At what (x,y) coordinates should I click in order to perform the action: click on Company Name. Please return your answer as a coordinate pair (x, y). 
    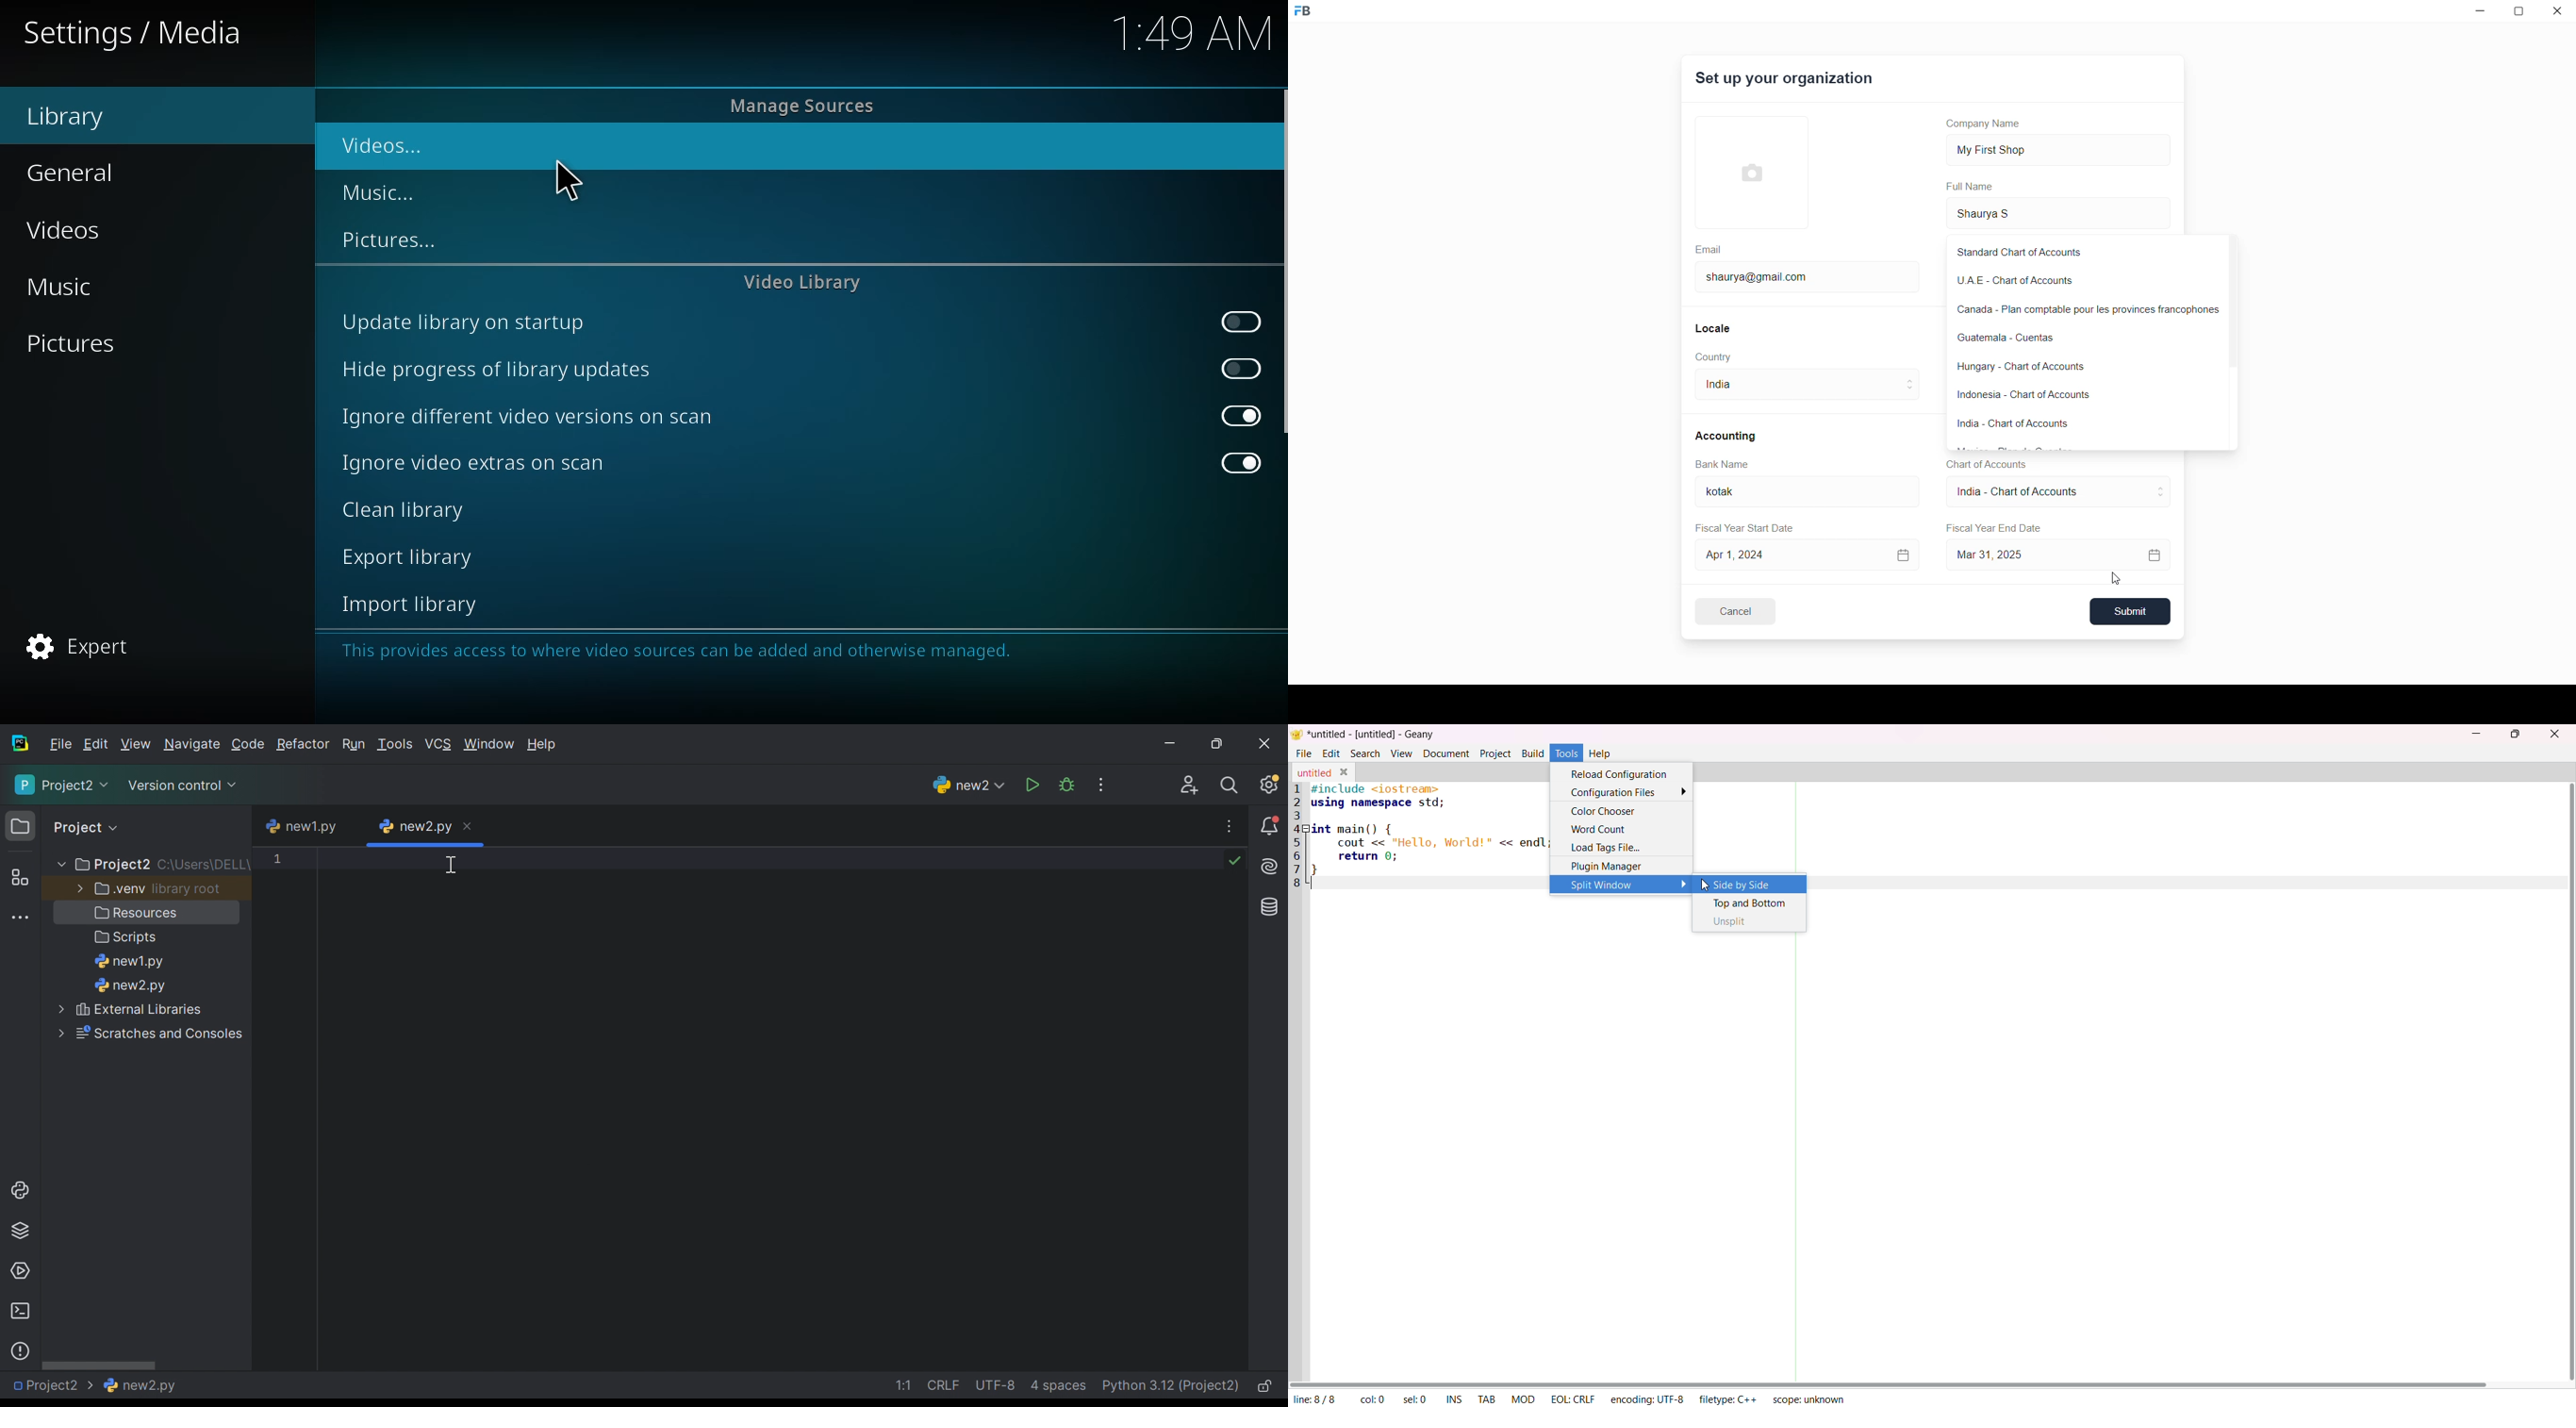
    Looking at the image, I should click on (1988, 126).